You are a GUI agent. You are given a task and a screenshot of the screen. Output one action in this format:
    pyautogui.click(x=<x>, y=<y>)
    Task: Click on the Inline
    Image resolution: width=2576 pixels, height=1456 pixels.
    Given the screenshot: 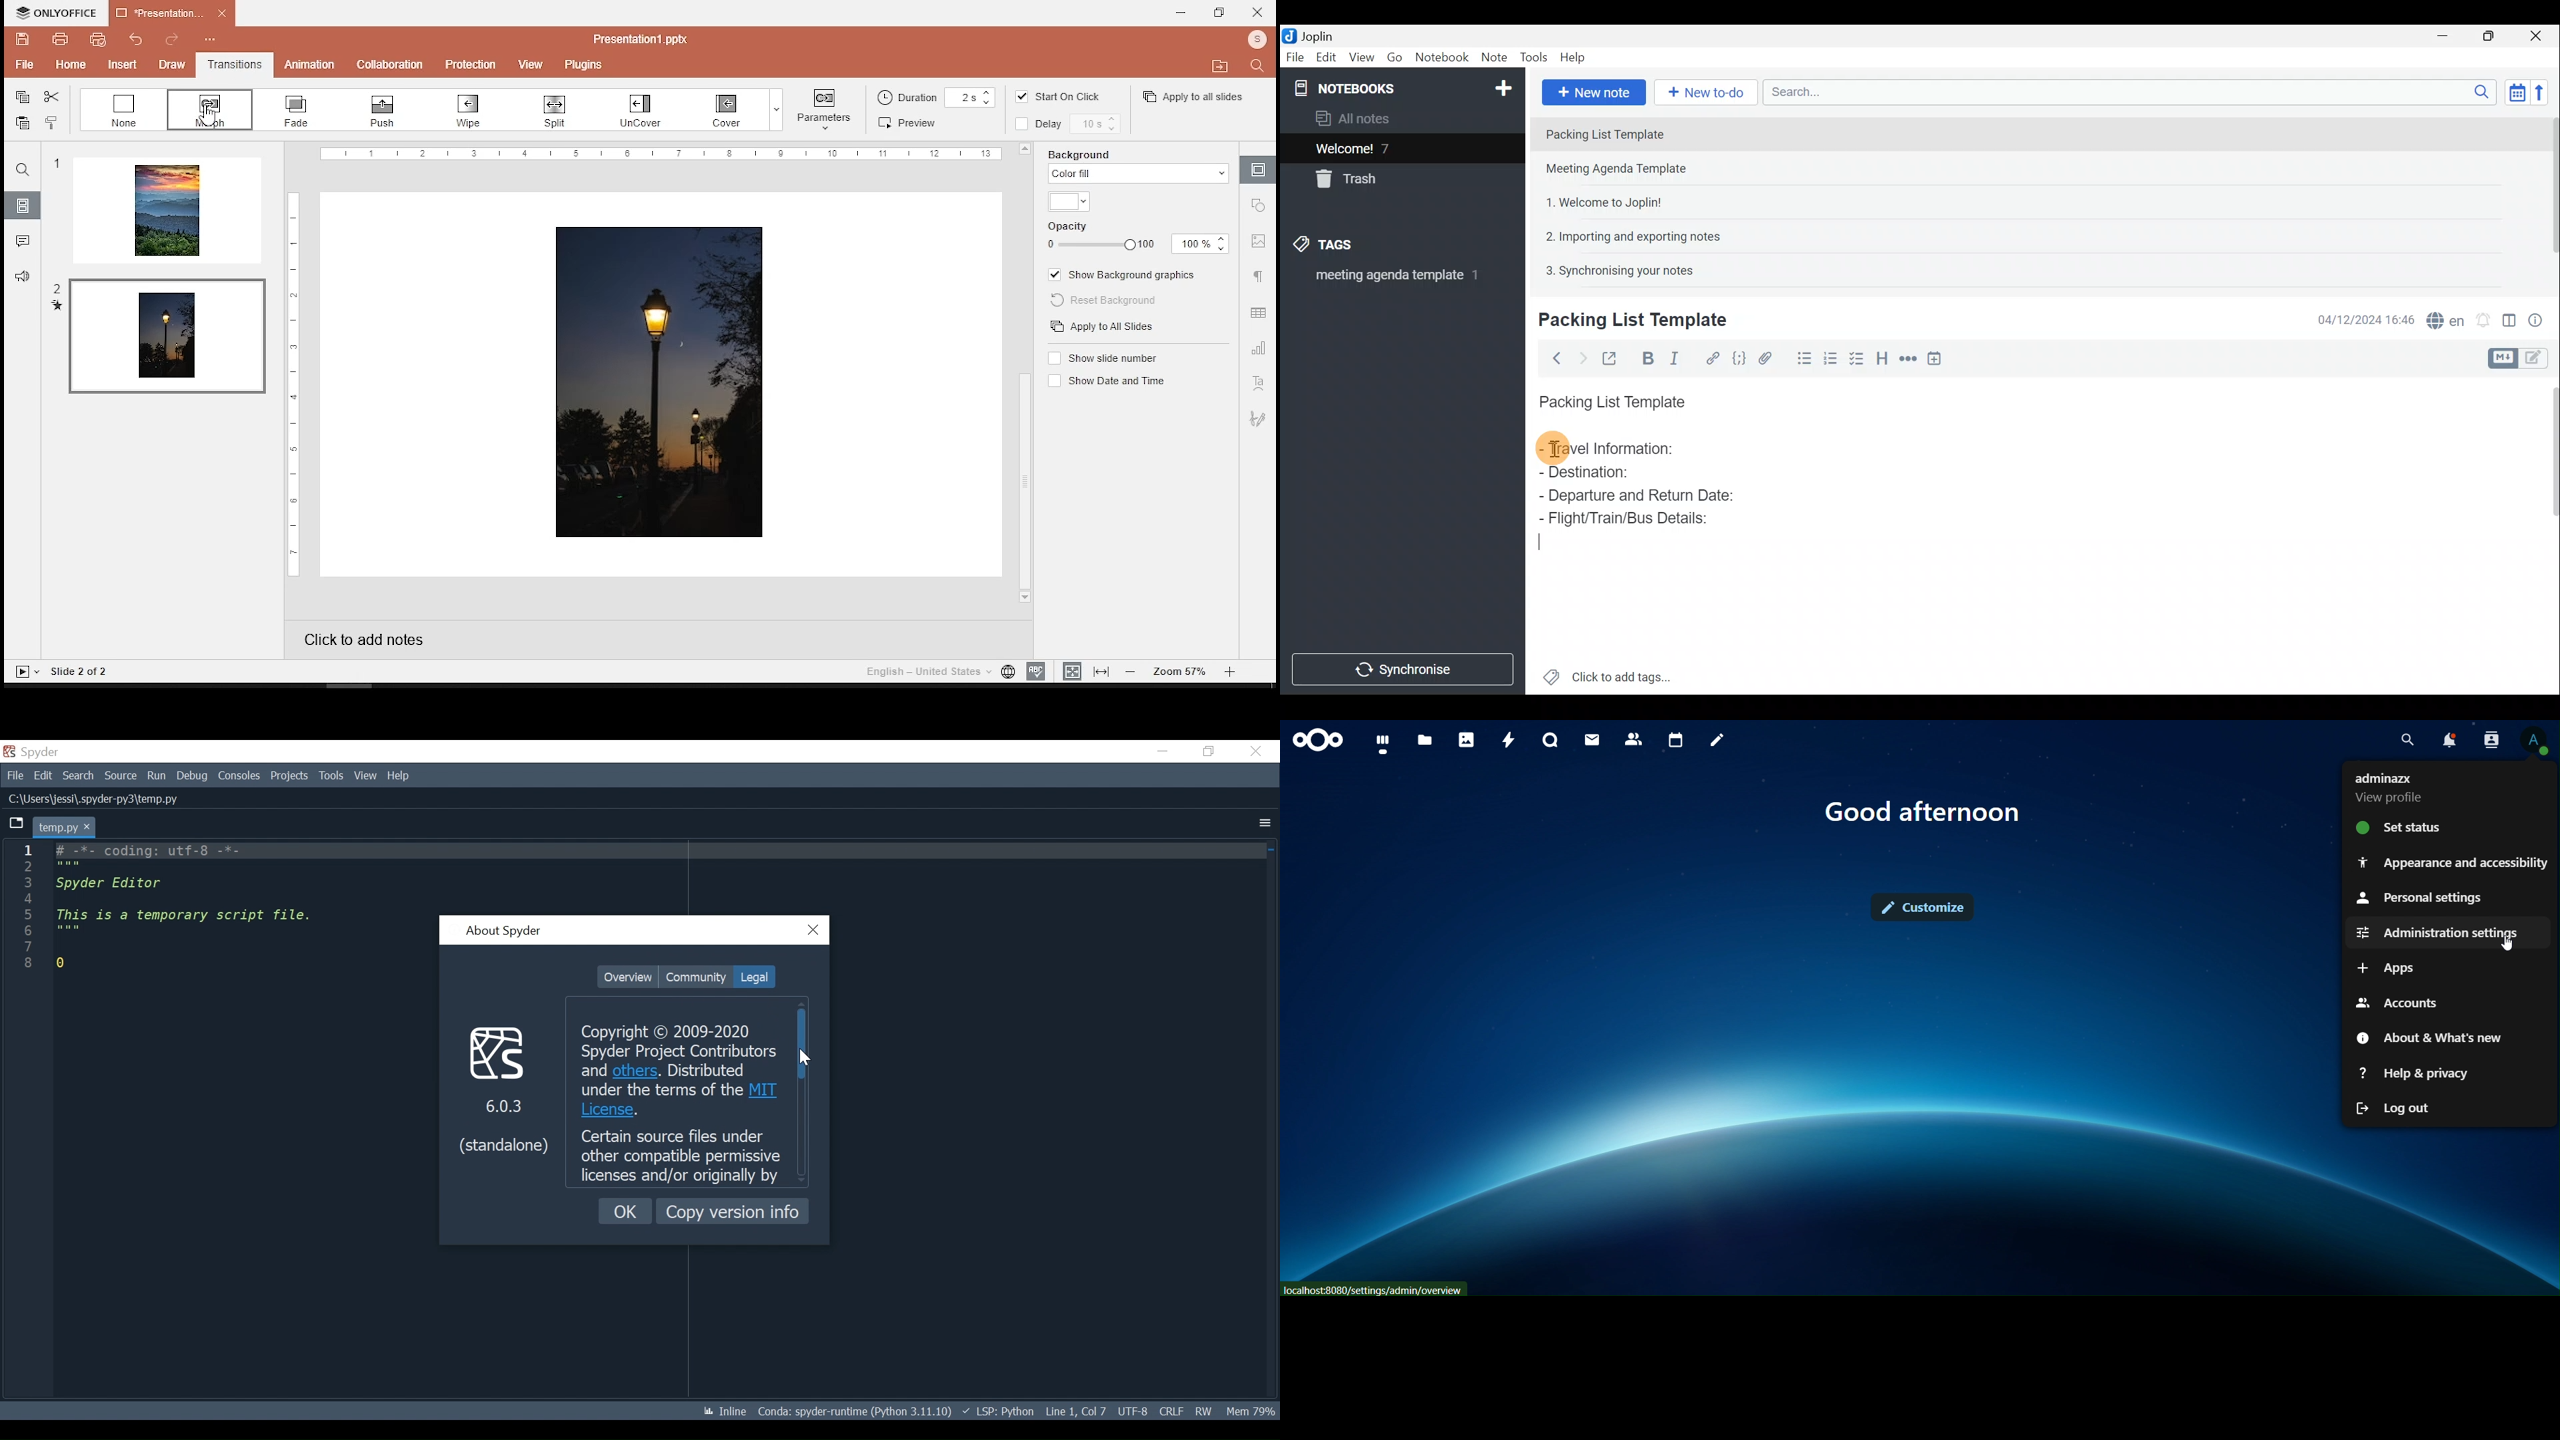 What is the action you would take?
    pyautogui.click(x=719, y=1412)
    